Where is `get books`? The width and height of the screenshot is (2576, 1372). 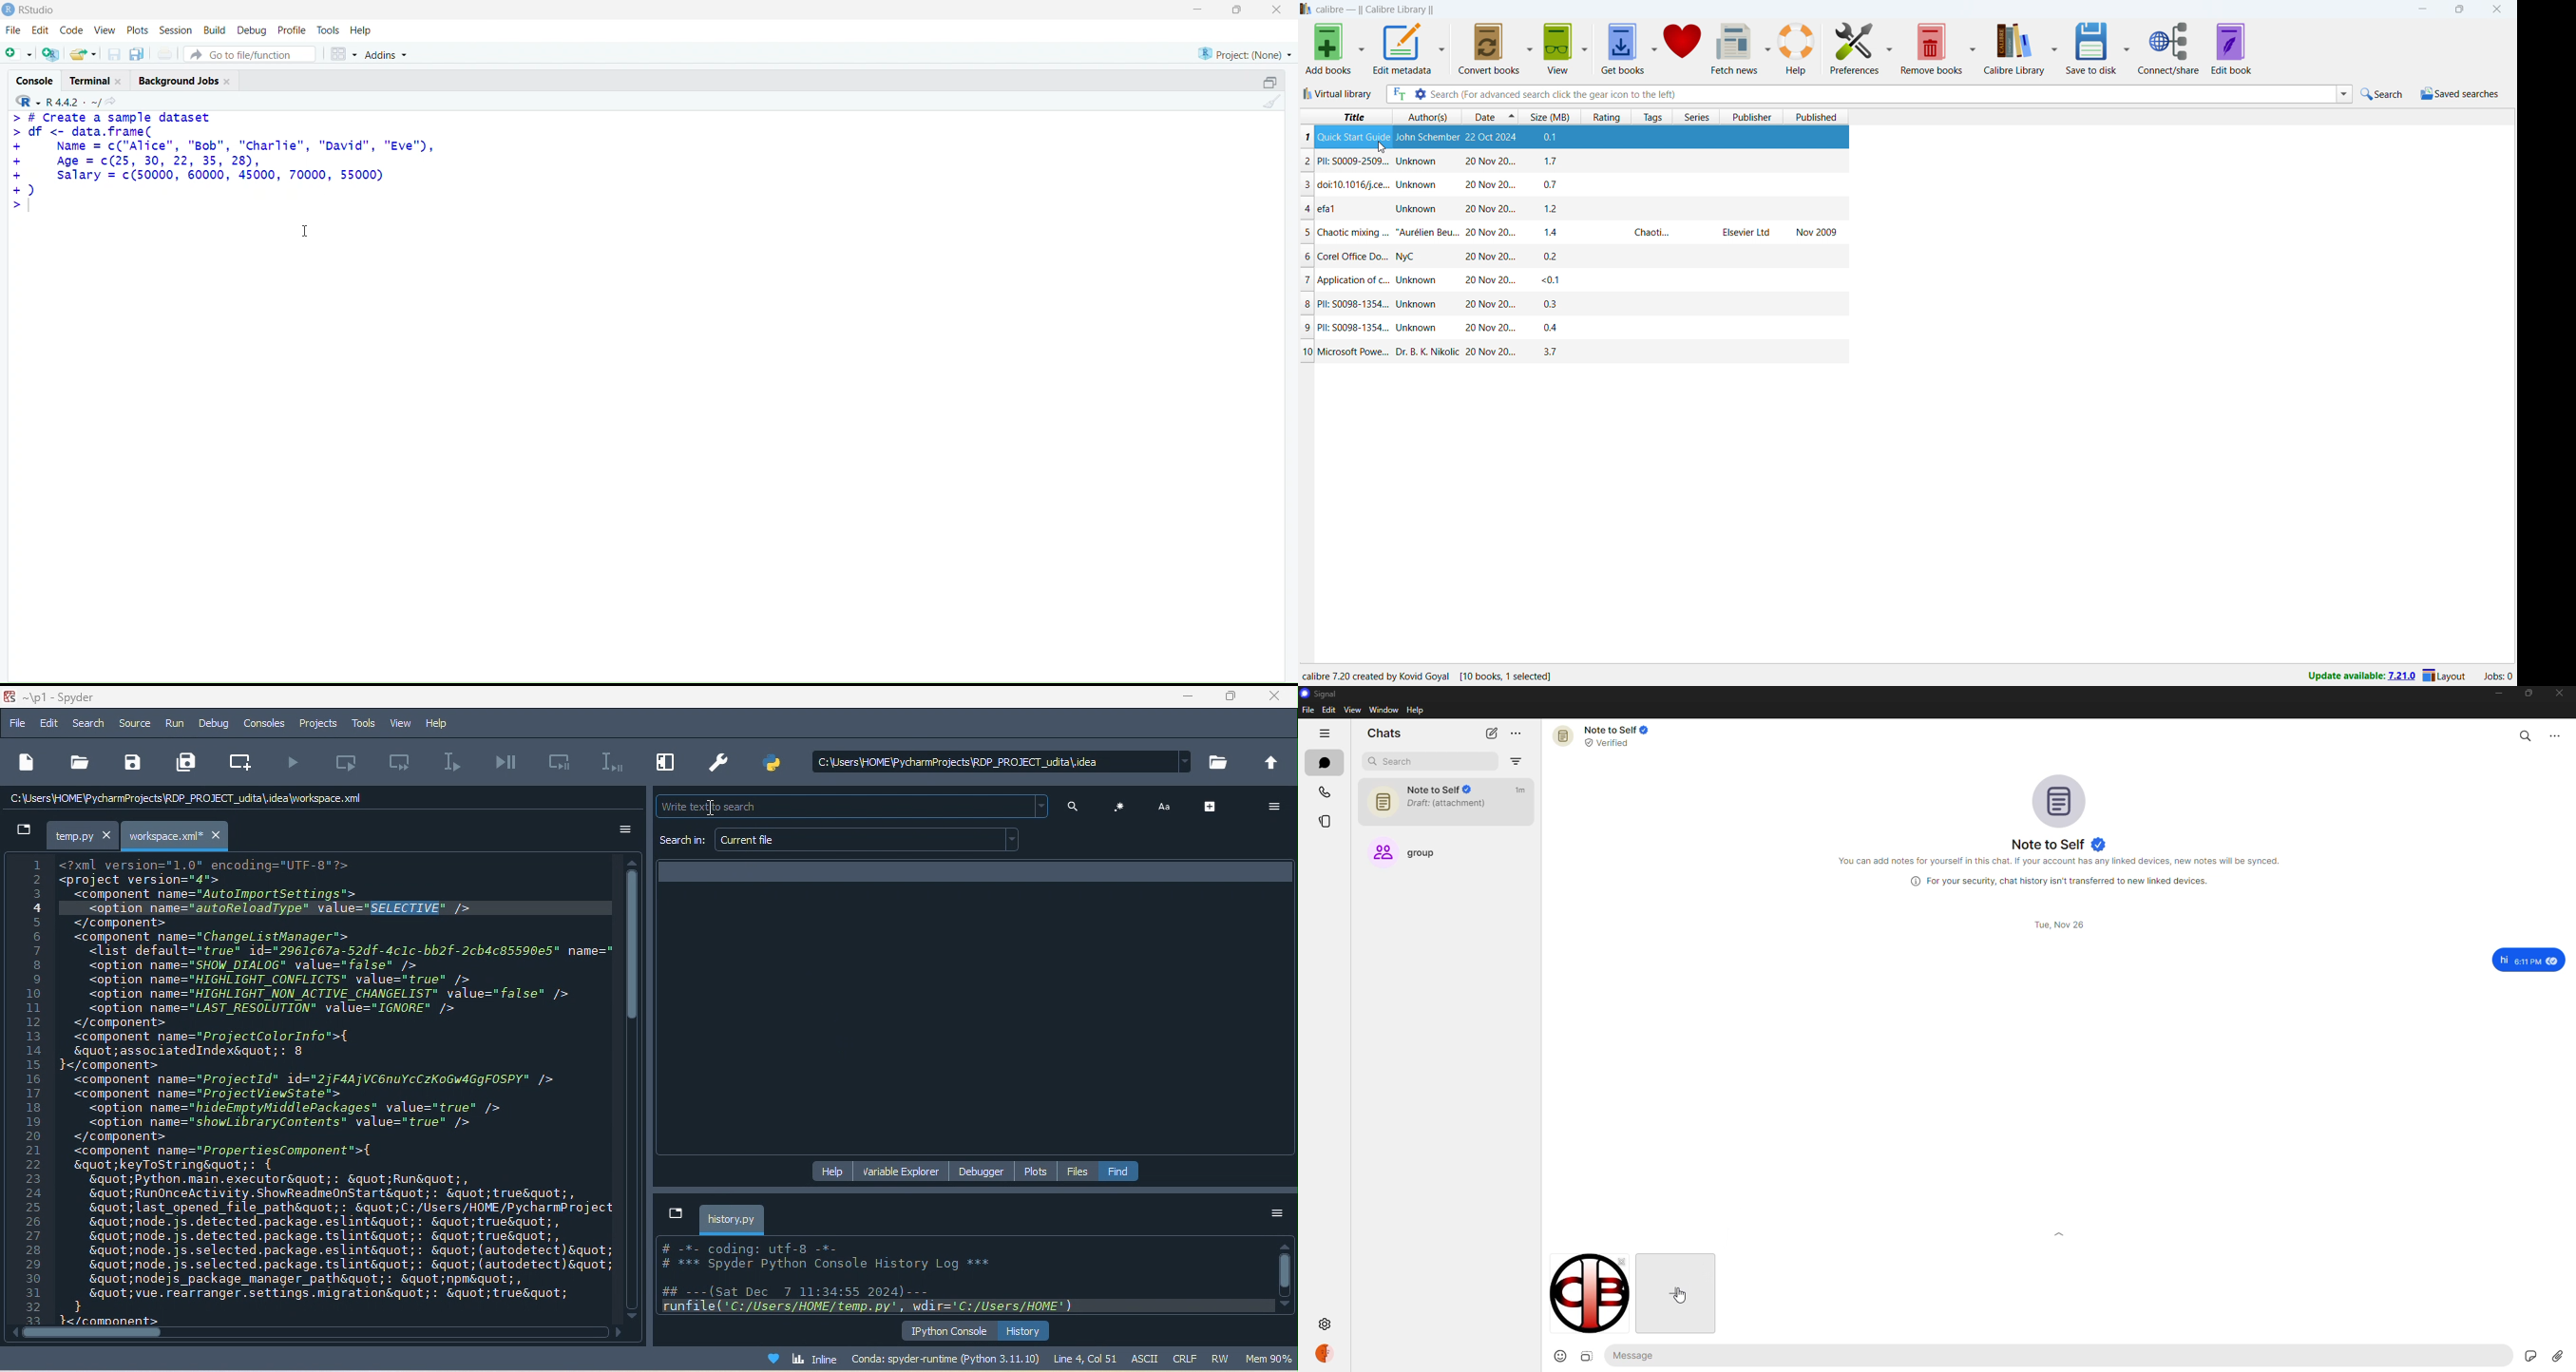 get books is located at coordinates (1623, 48).